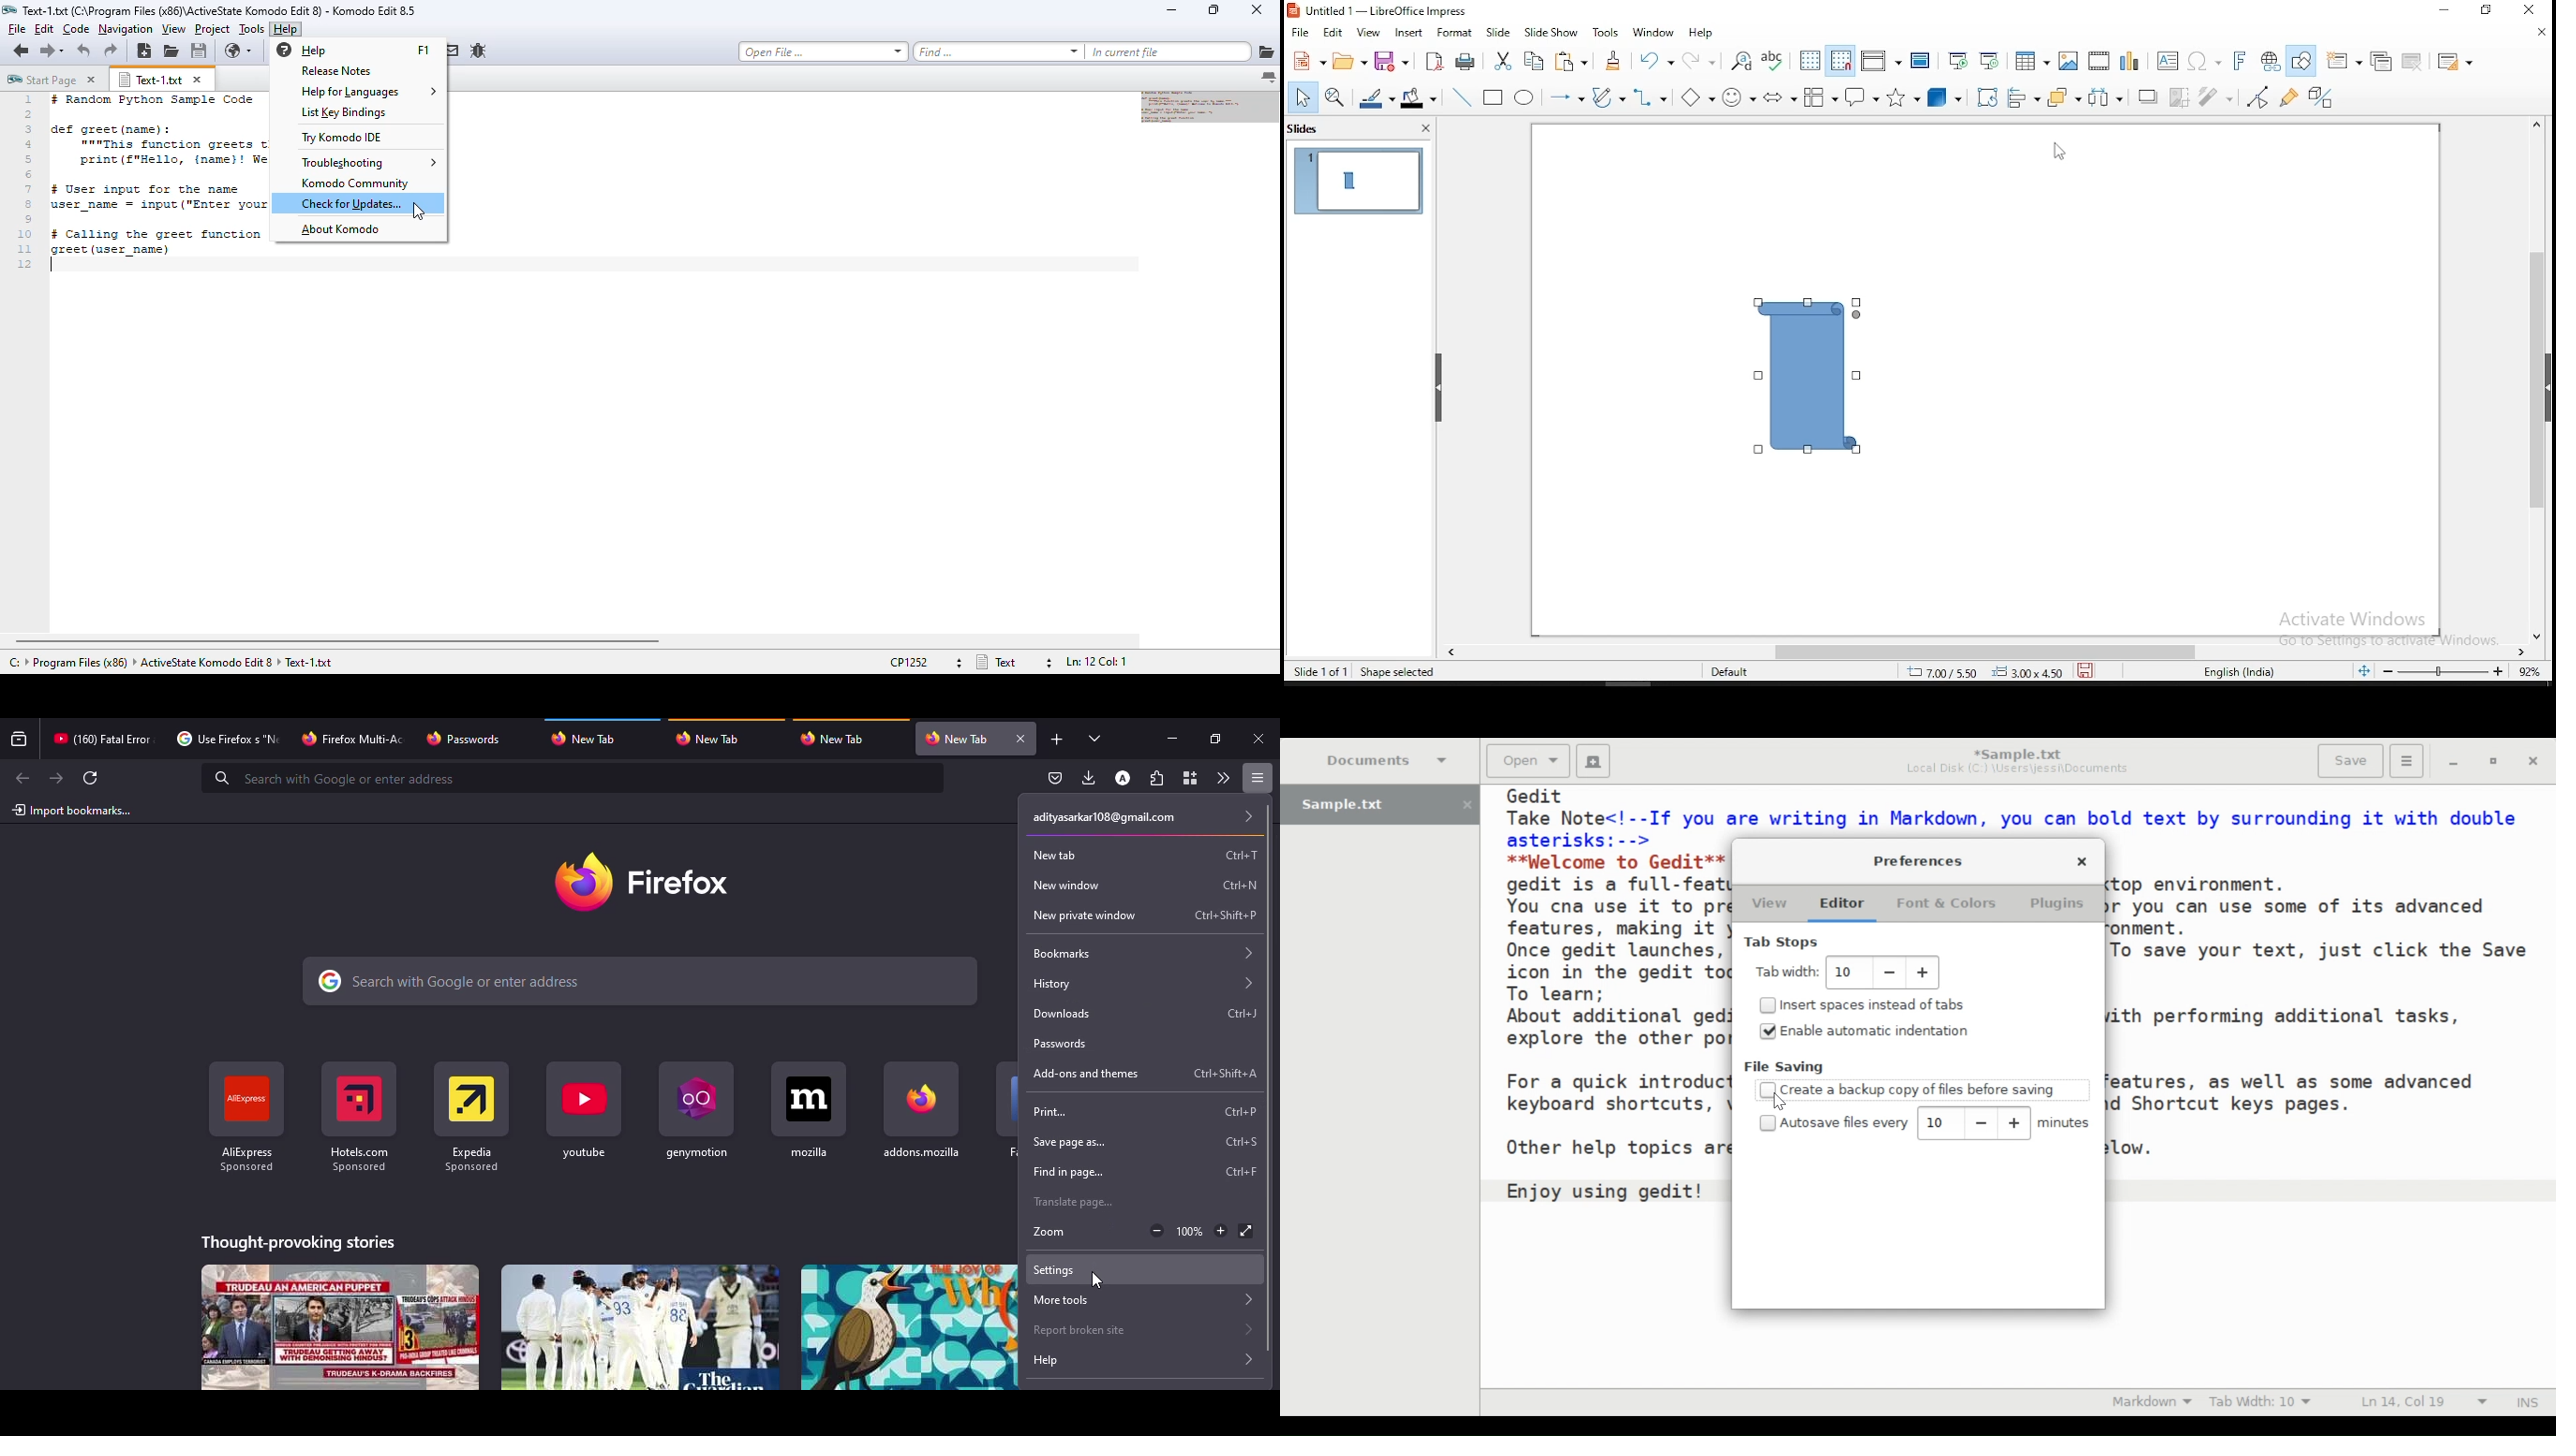 This screenshot has height=1456, width=2576. What do you see at coordinates (2179, 96) in the screenshot?
I see `crop image` at bounding box center [2179, 96].